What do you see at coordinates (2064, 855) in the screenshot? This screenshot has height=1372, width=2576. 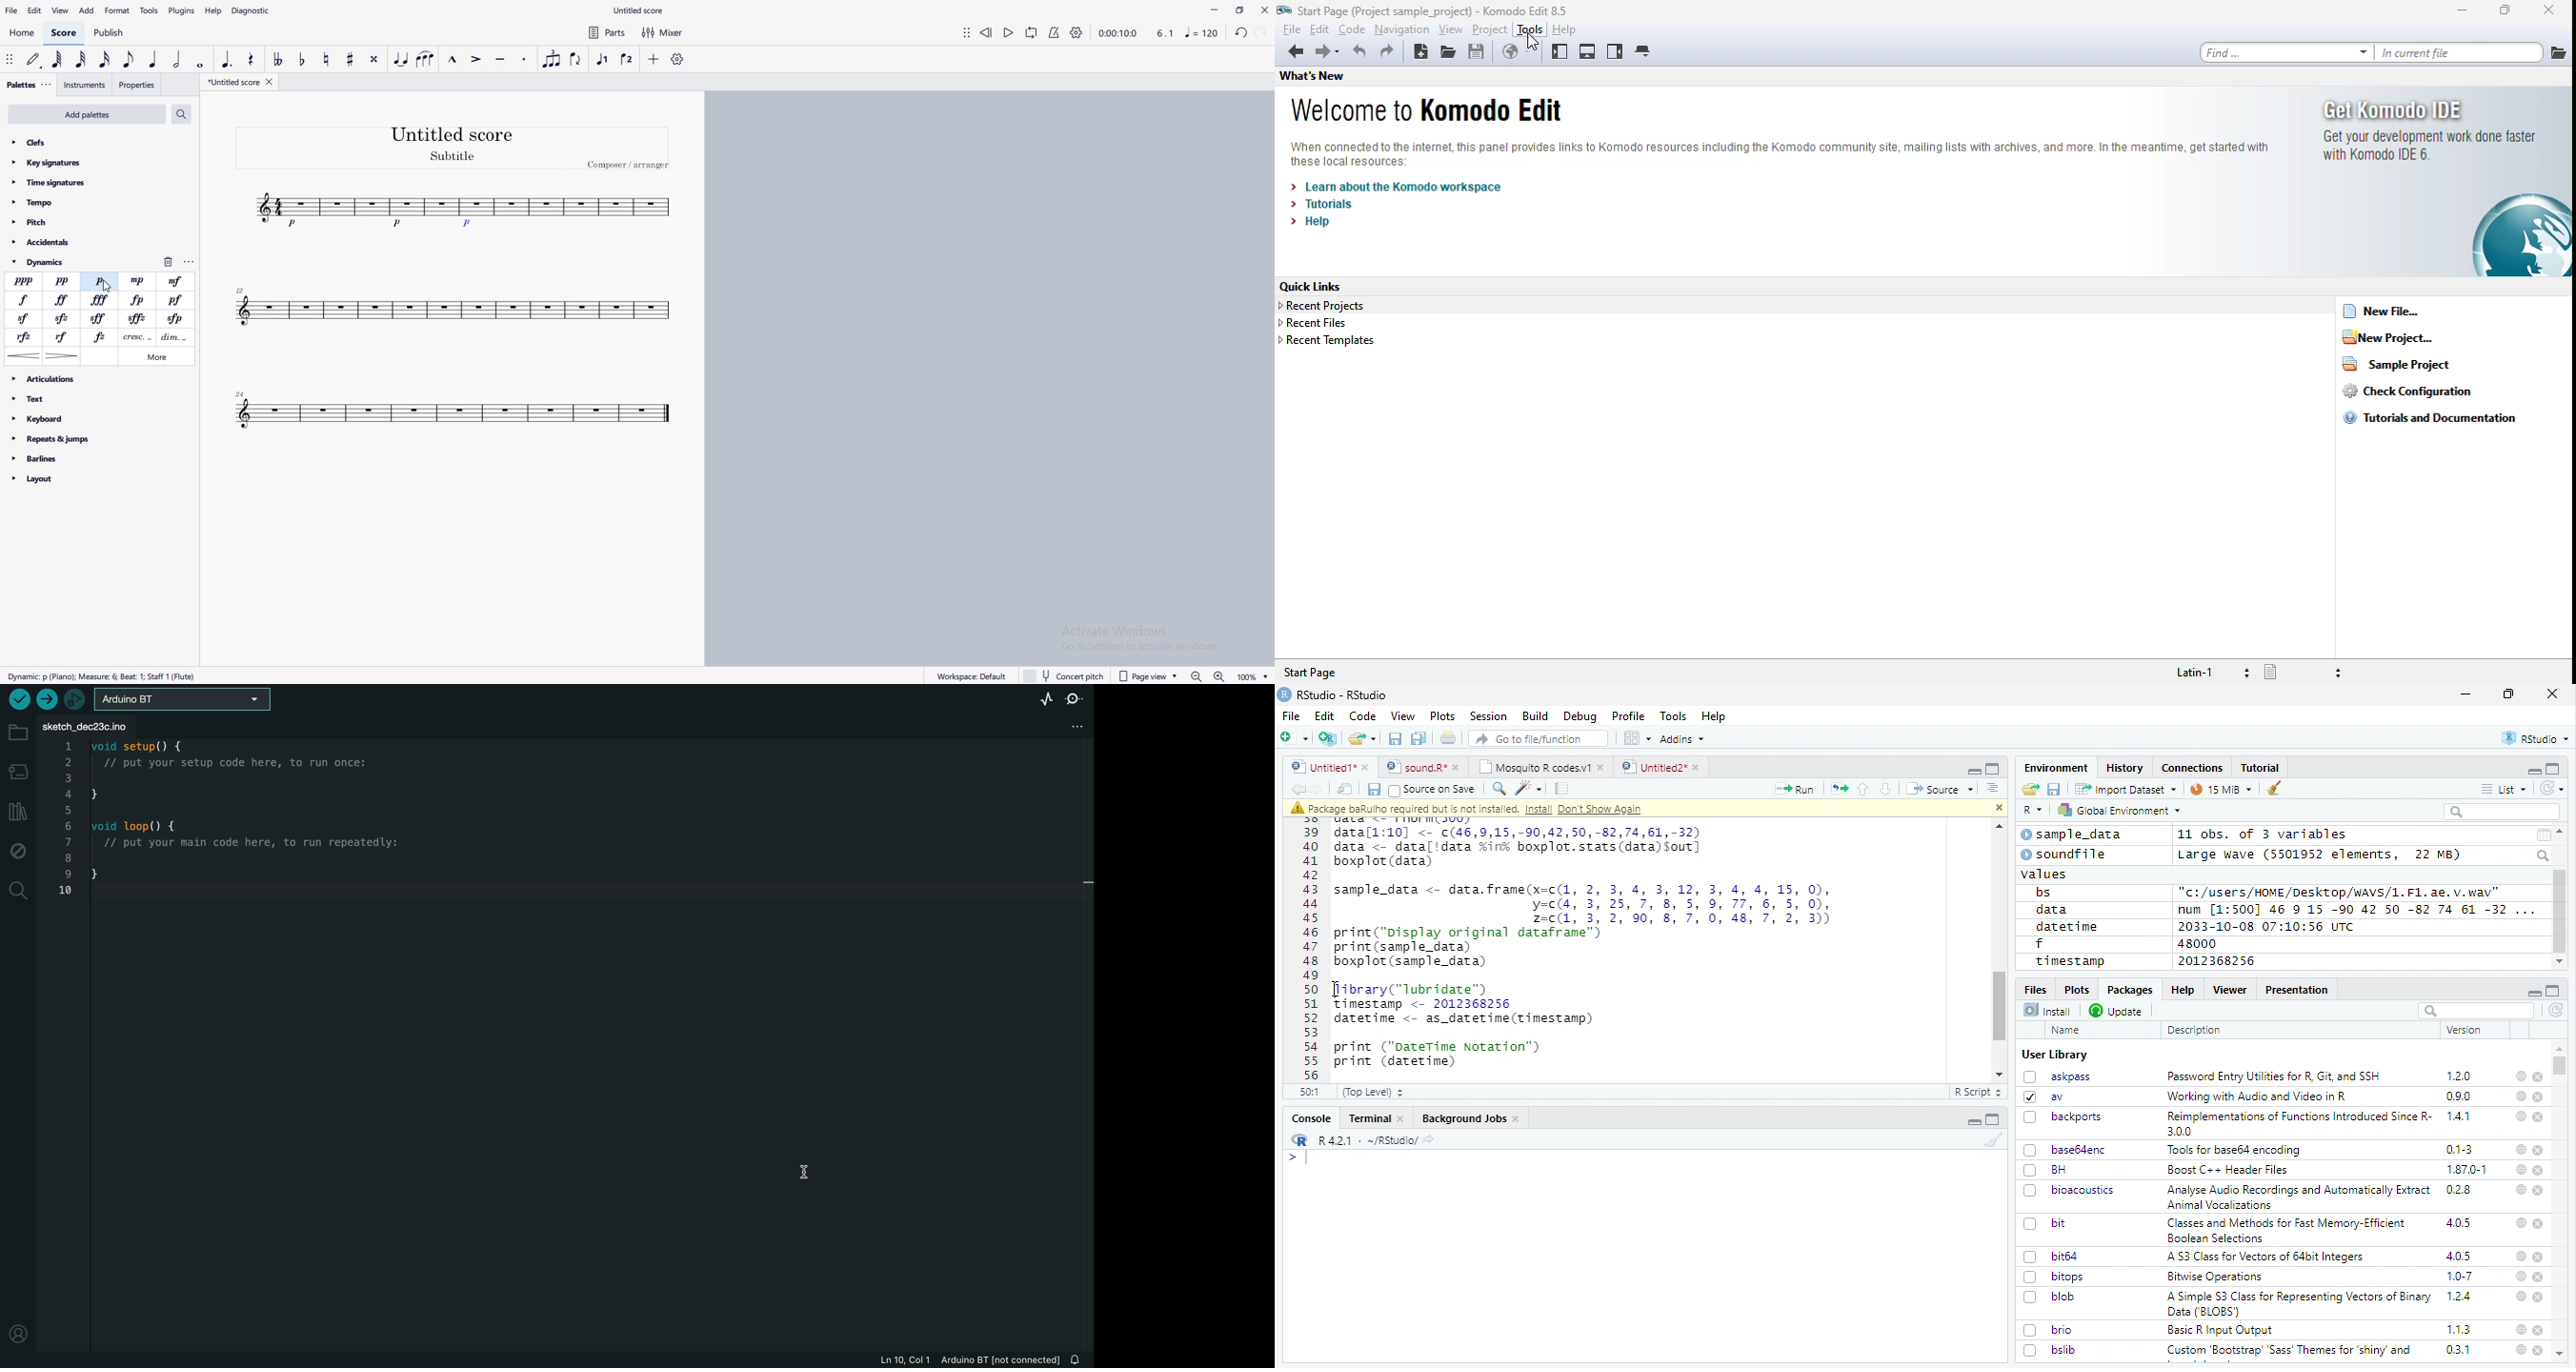 I see `soundfile` at bounding box center [2064, 855].